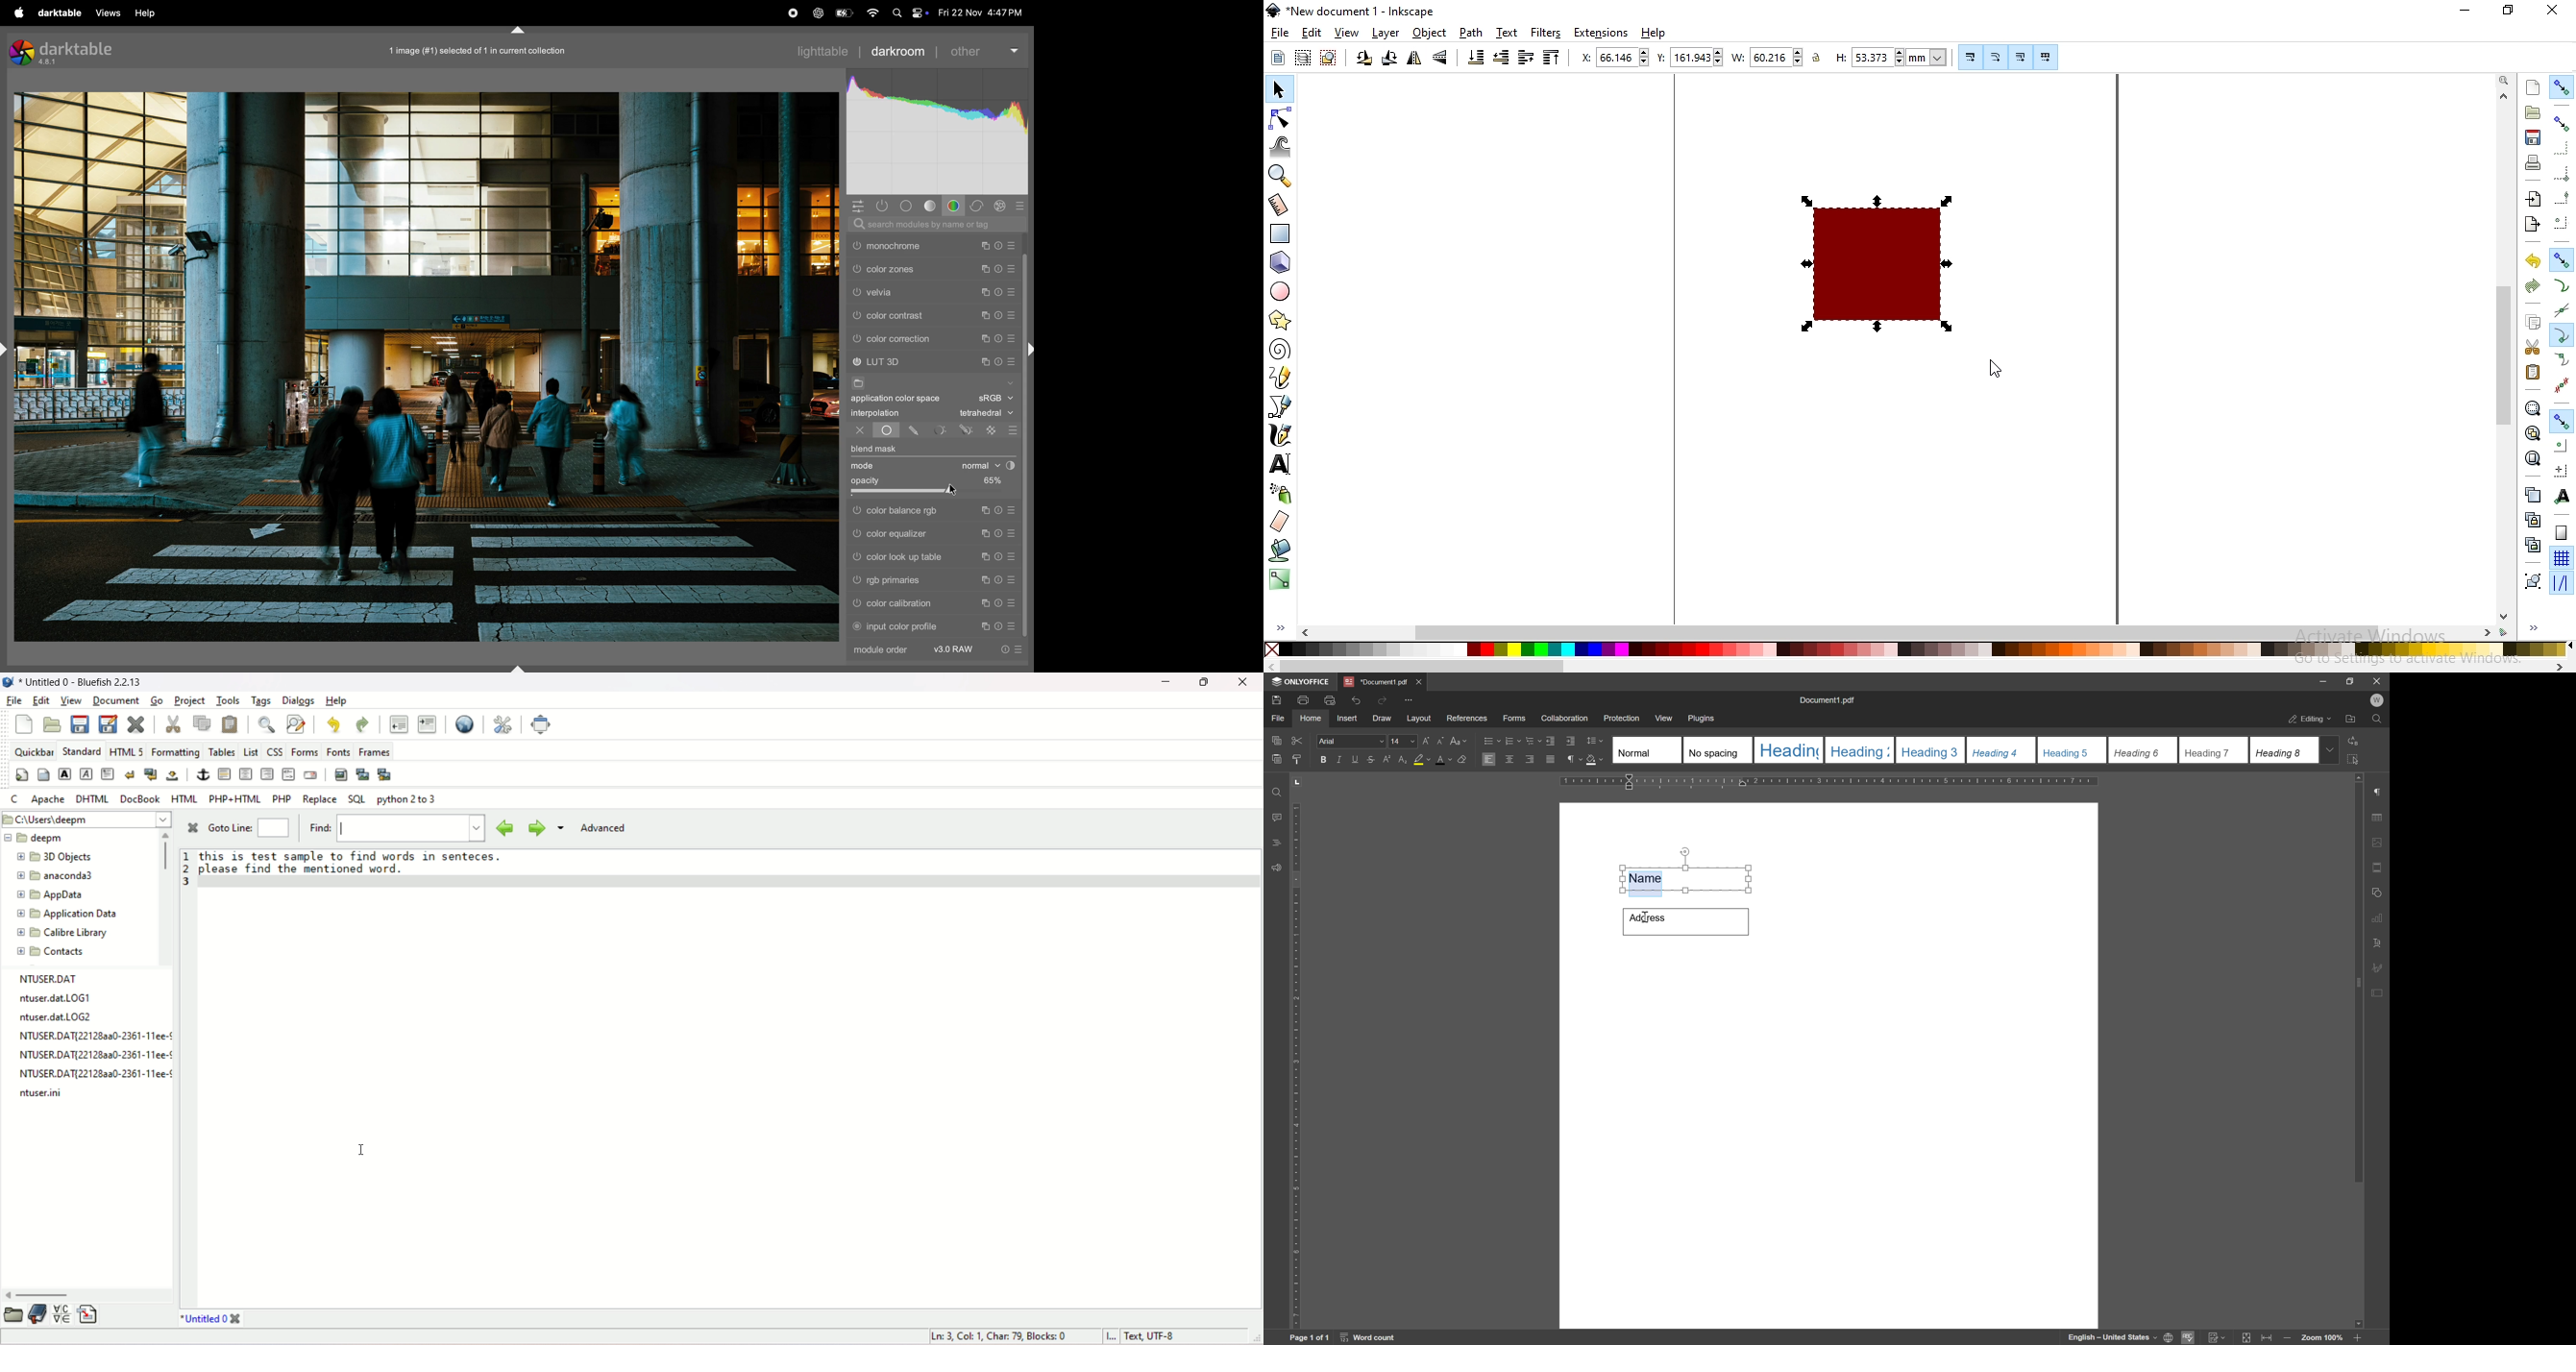  What do you see at coordinates (1012, 428) in the screenshot?
I see `blending options` at bounding box center [1012, 428].